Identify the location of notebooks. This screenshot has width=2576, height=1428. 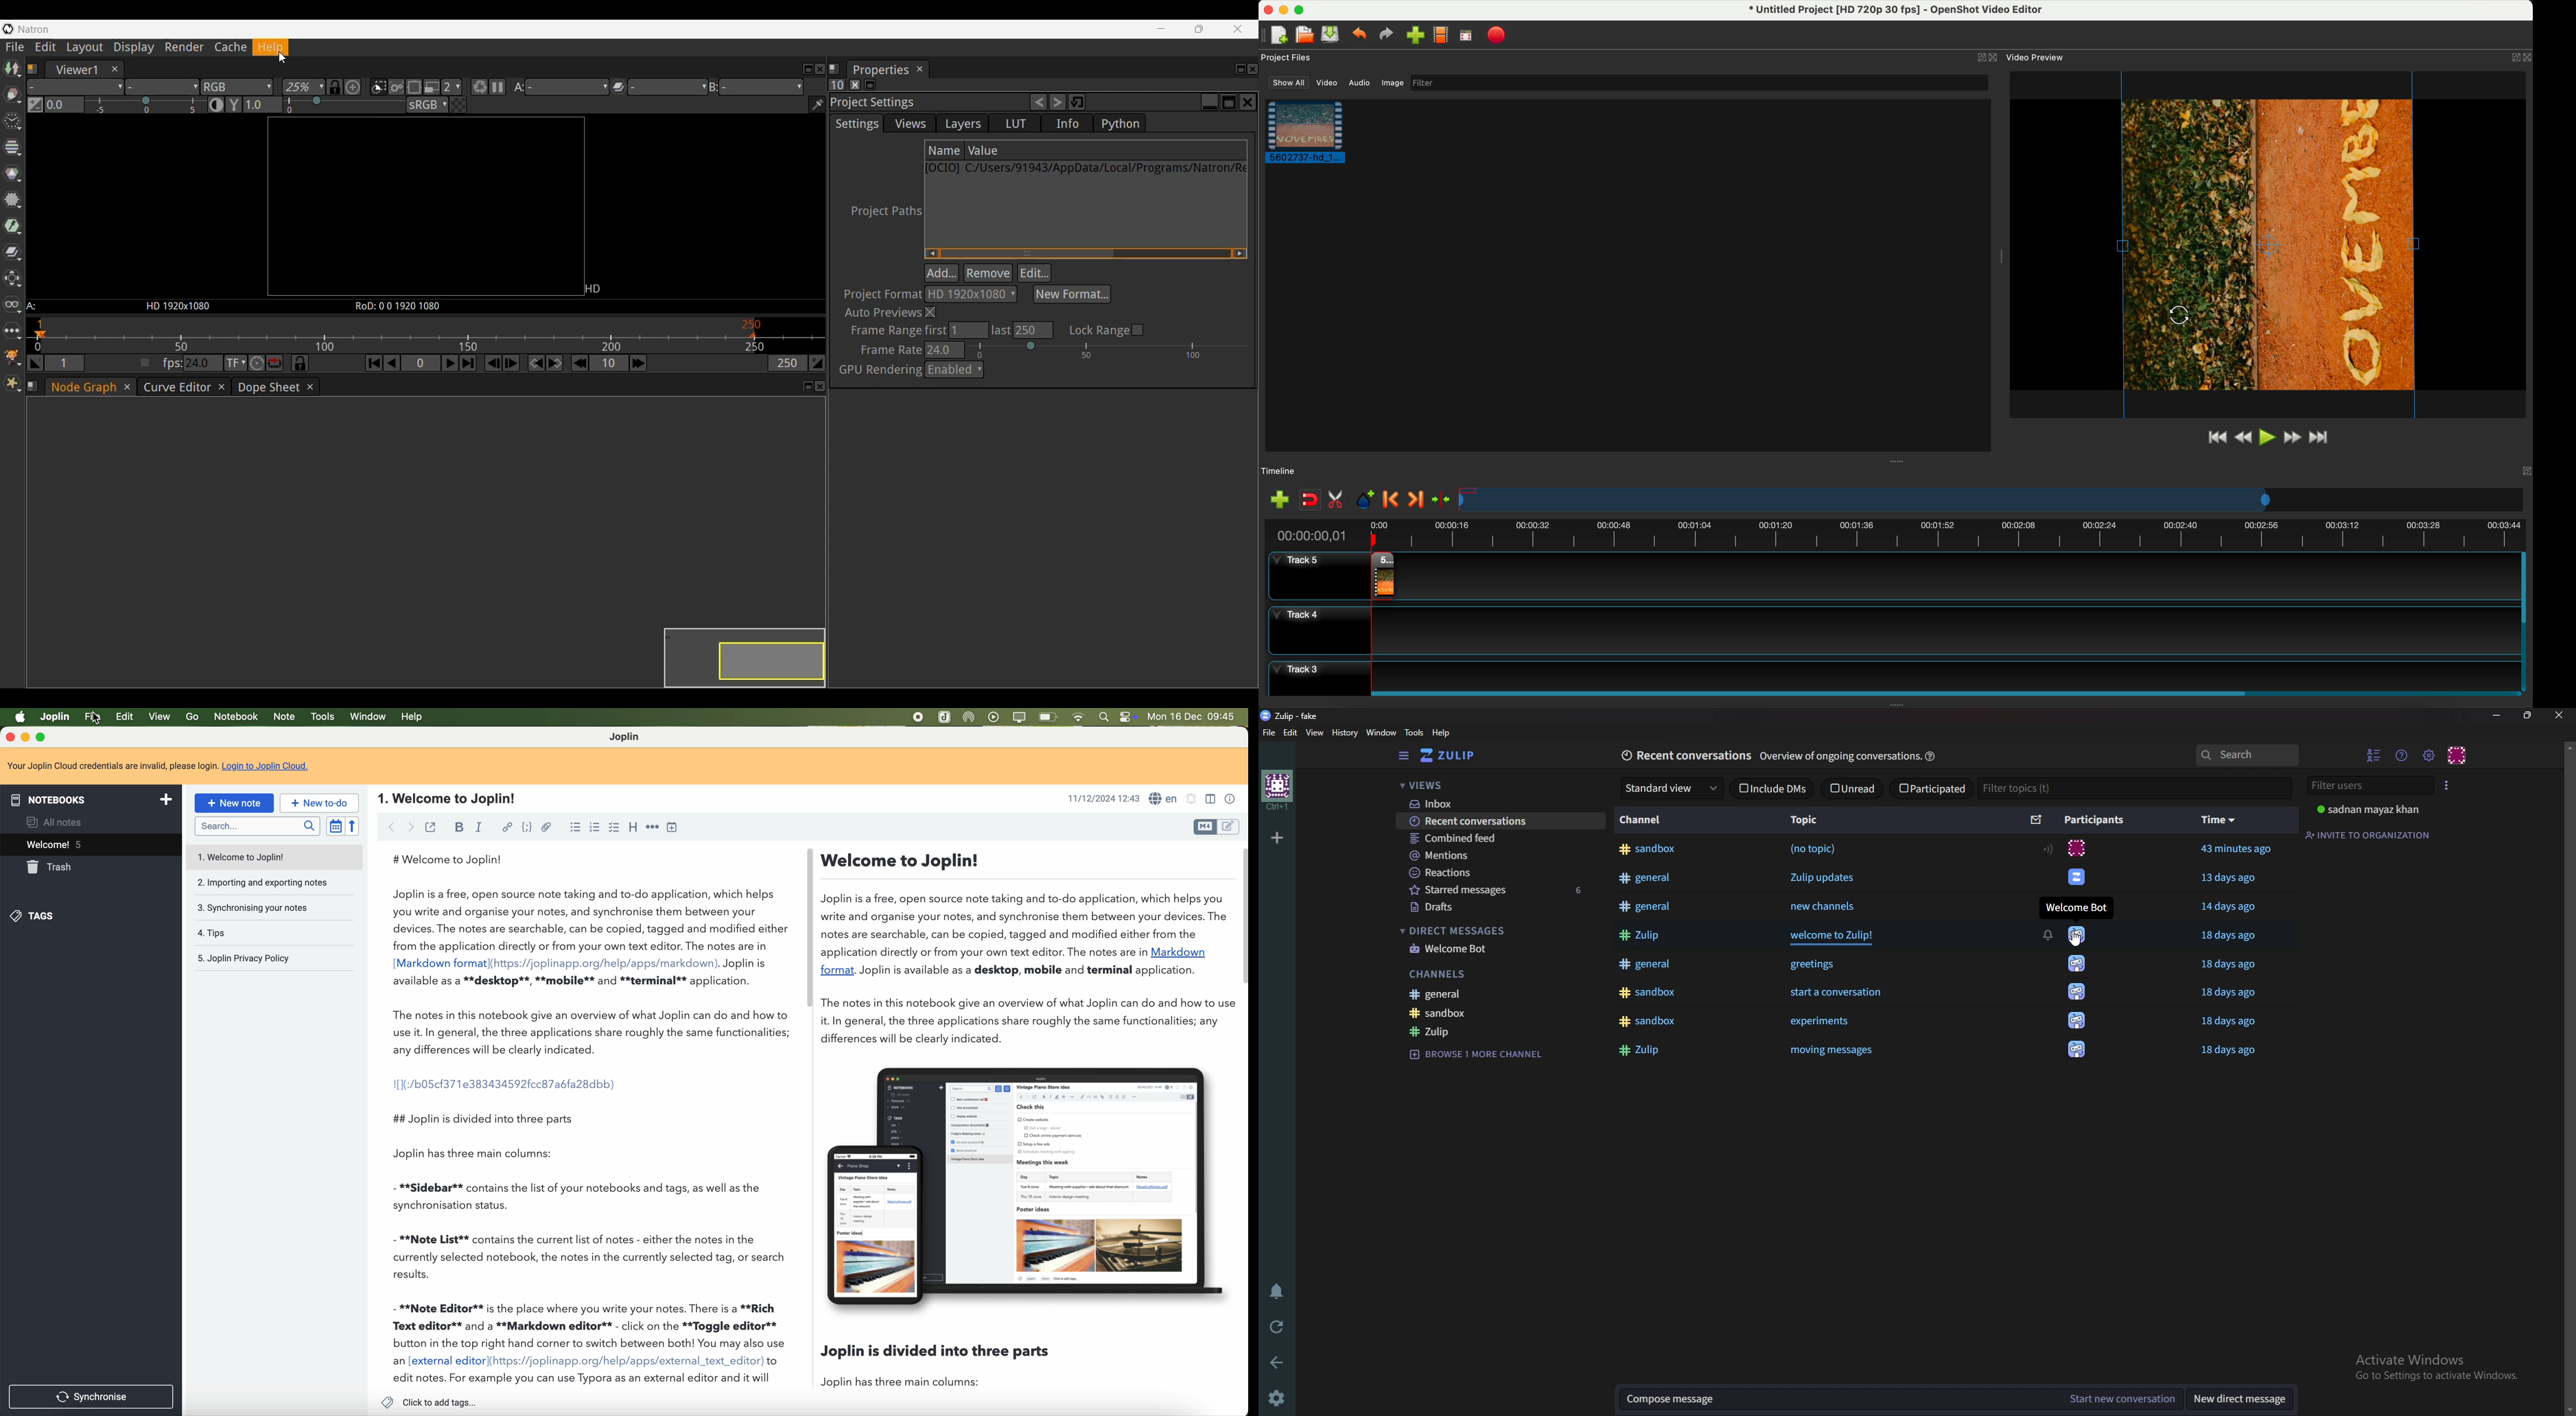
(90, 799).